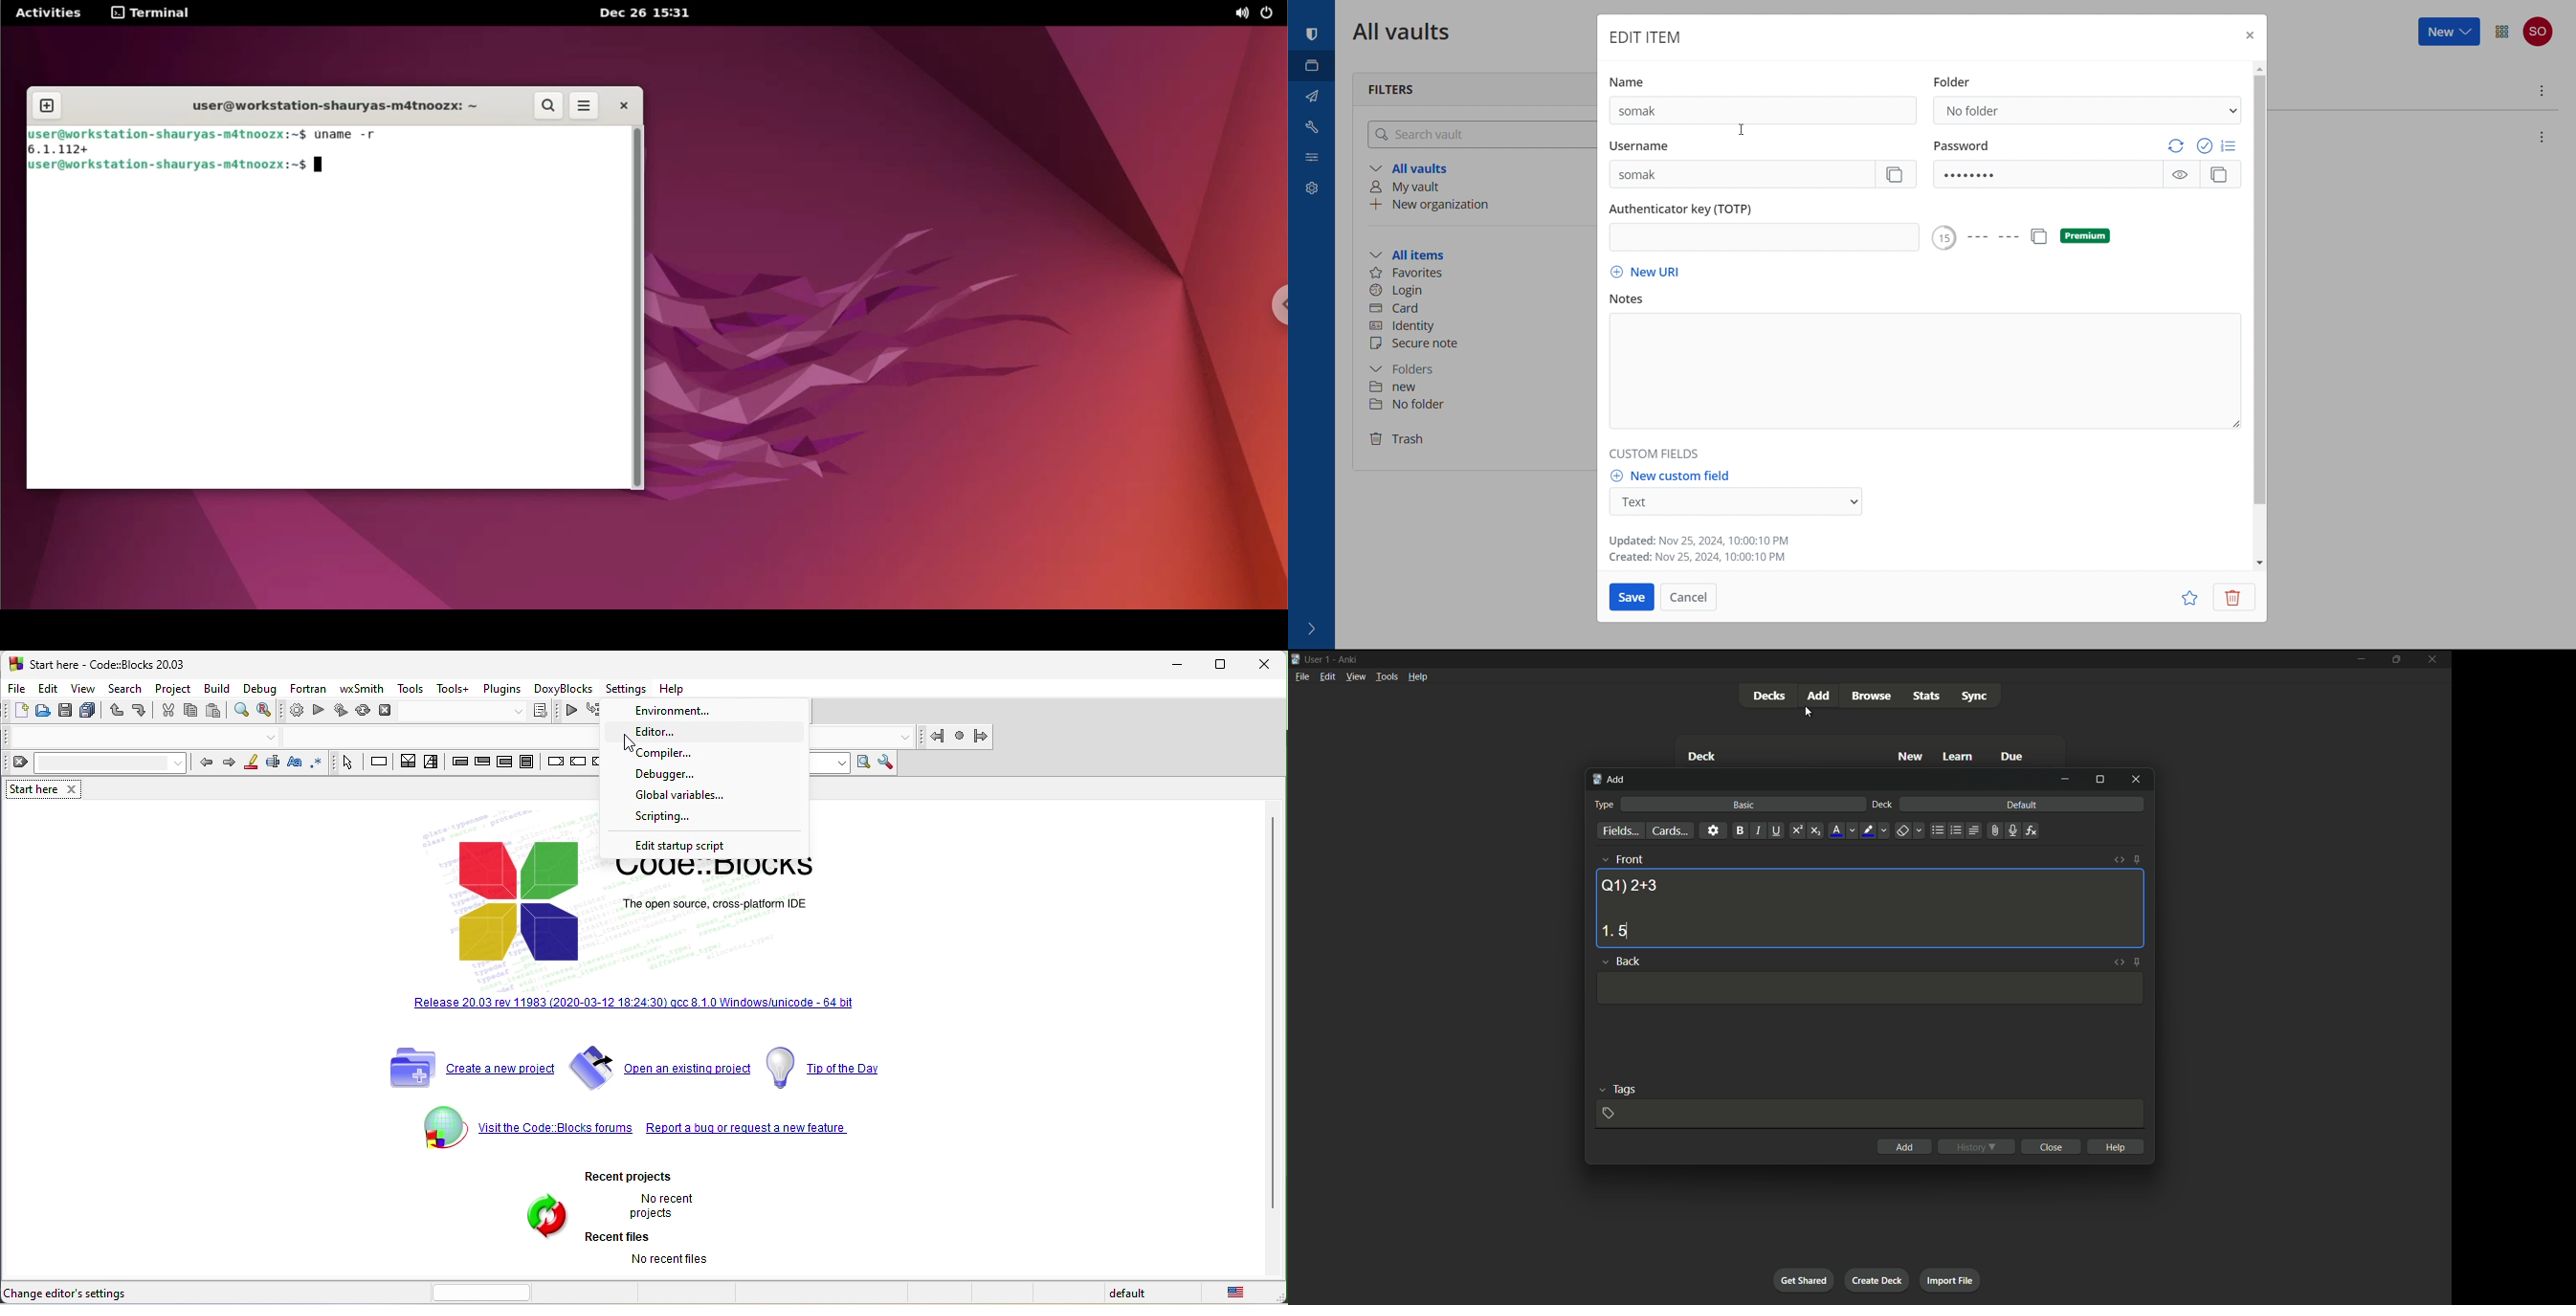 The width and height of the screenshot is (2576, 1316). Describe the element at coordinates (831, 1067) in the screenshot. I see `top of the day` at that location.